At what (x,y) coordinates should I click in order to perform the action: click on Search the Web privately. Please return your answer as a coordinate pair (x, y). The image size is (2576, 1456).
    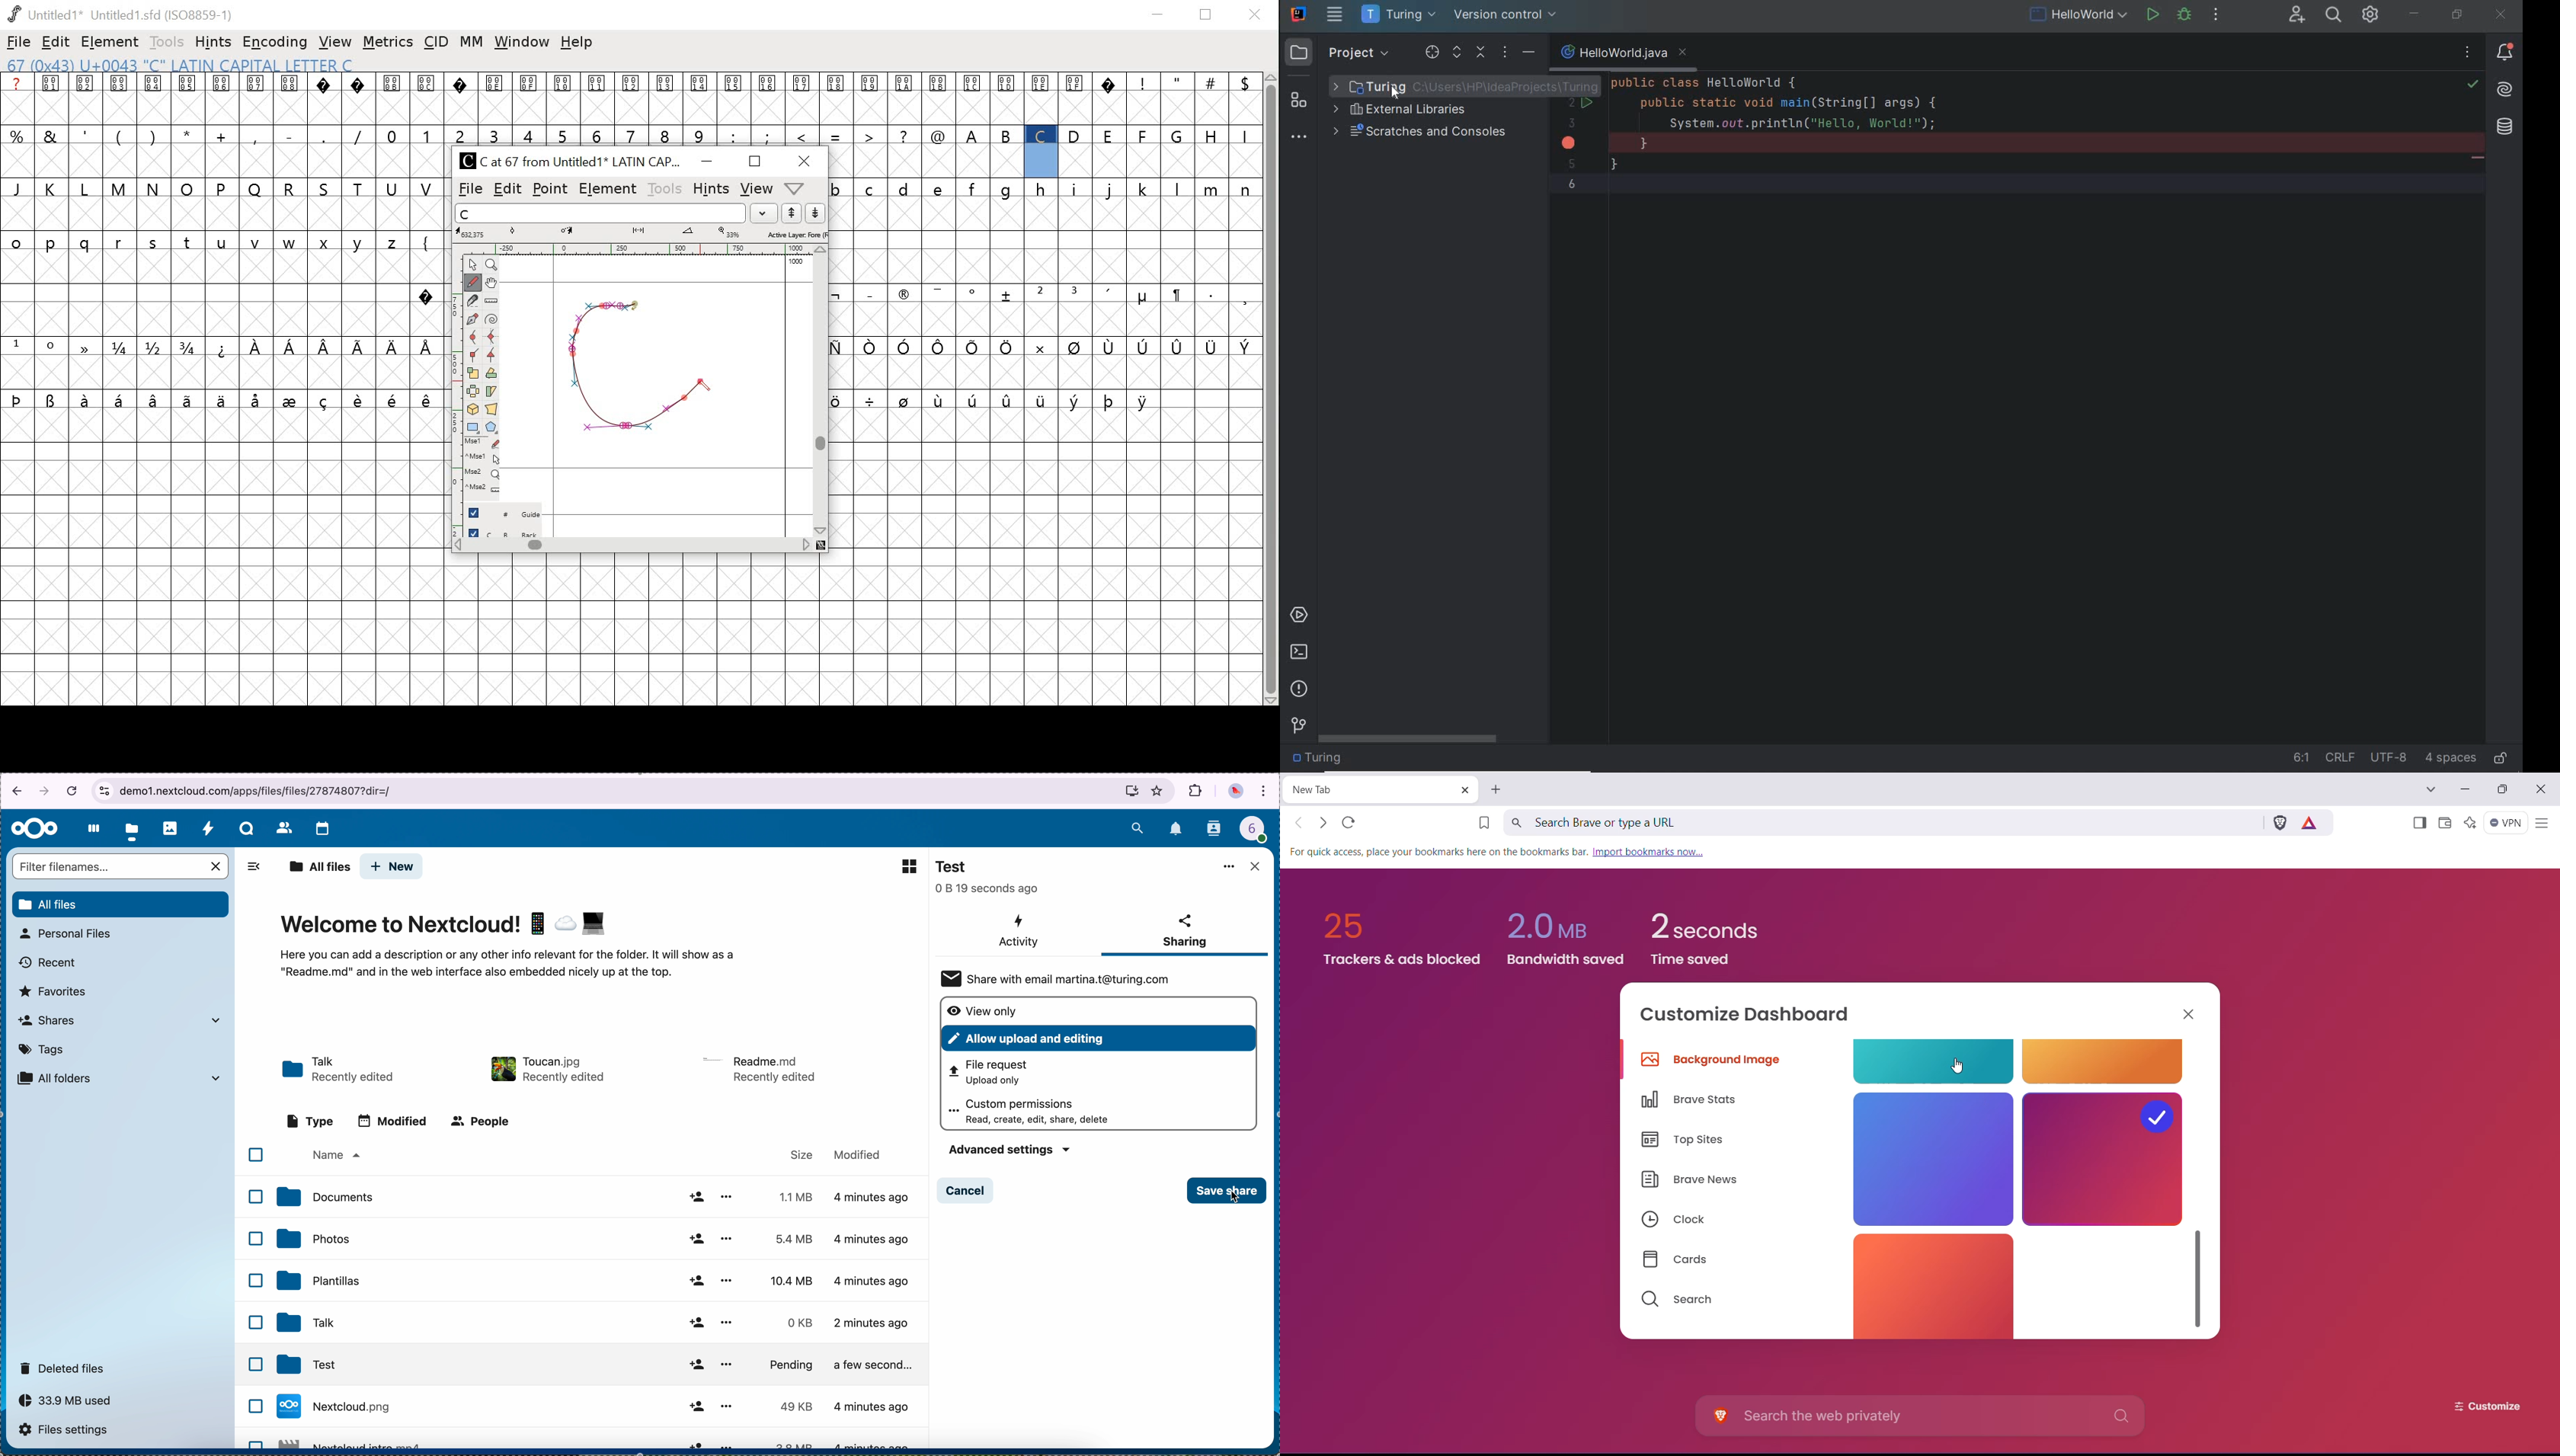
    Looking at the image, I should click on (1923, 1416).